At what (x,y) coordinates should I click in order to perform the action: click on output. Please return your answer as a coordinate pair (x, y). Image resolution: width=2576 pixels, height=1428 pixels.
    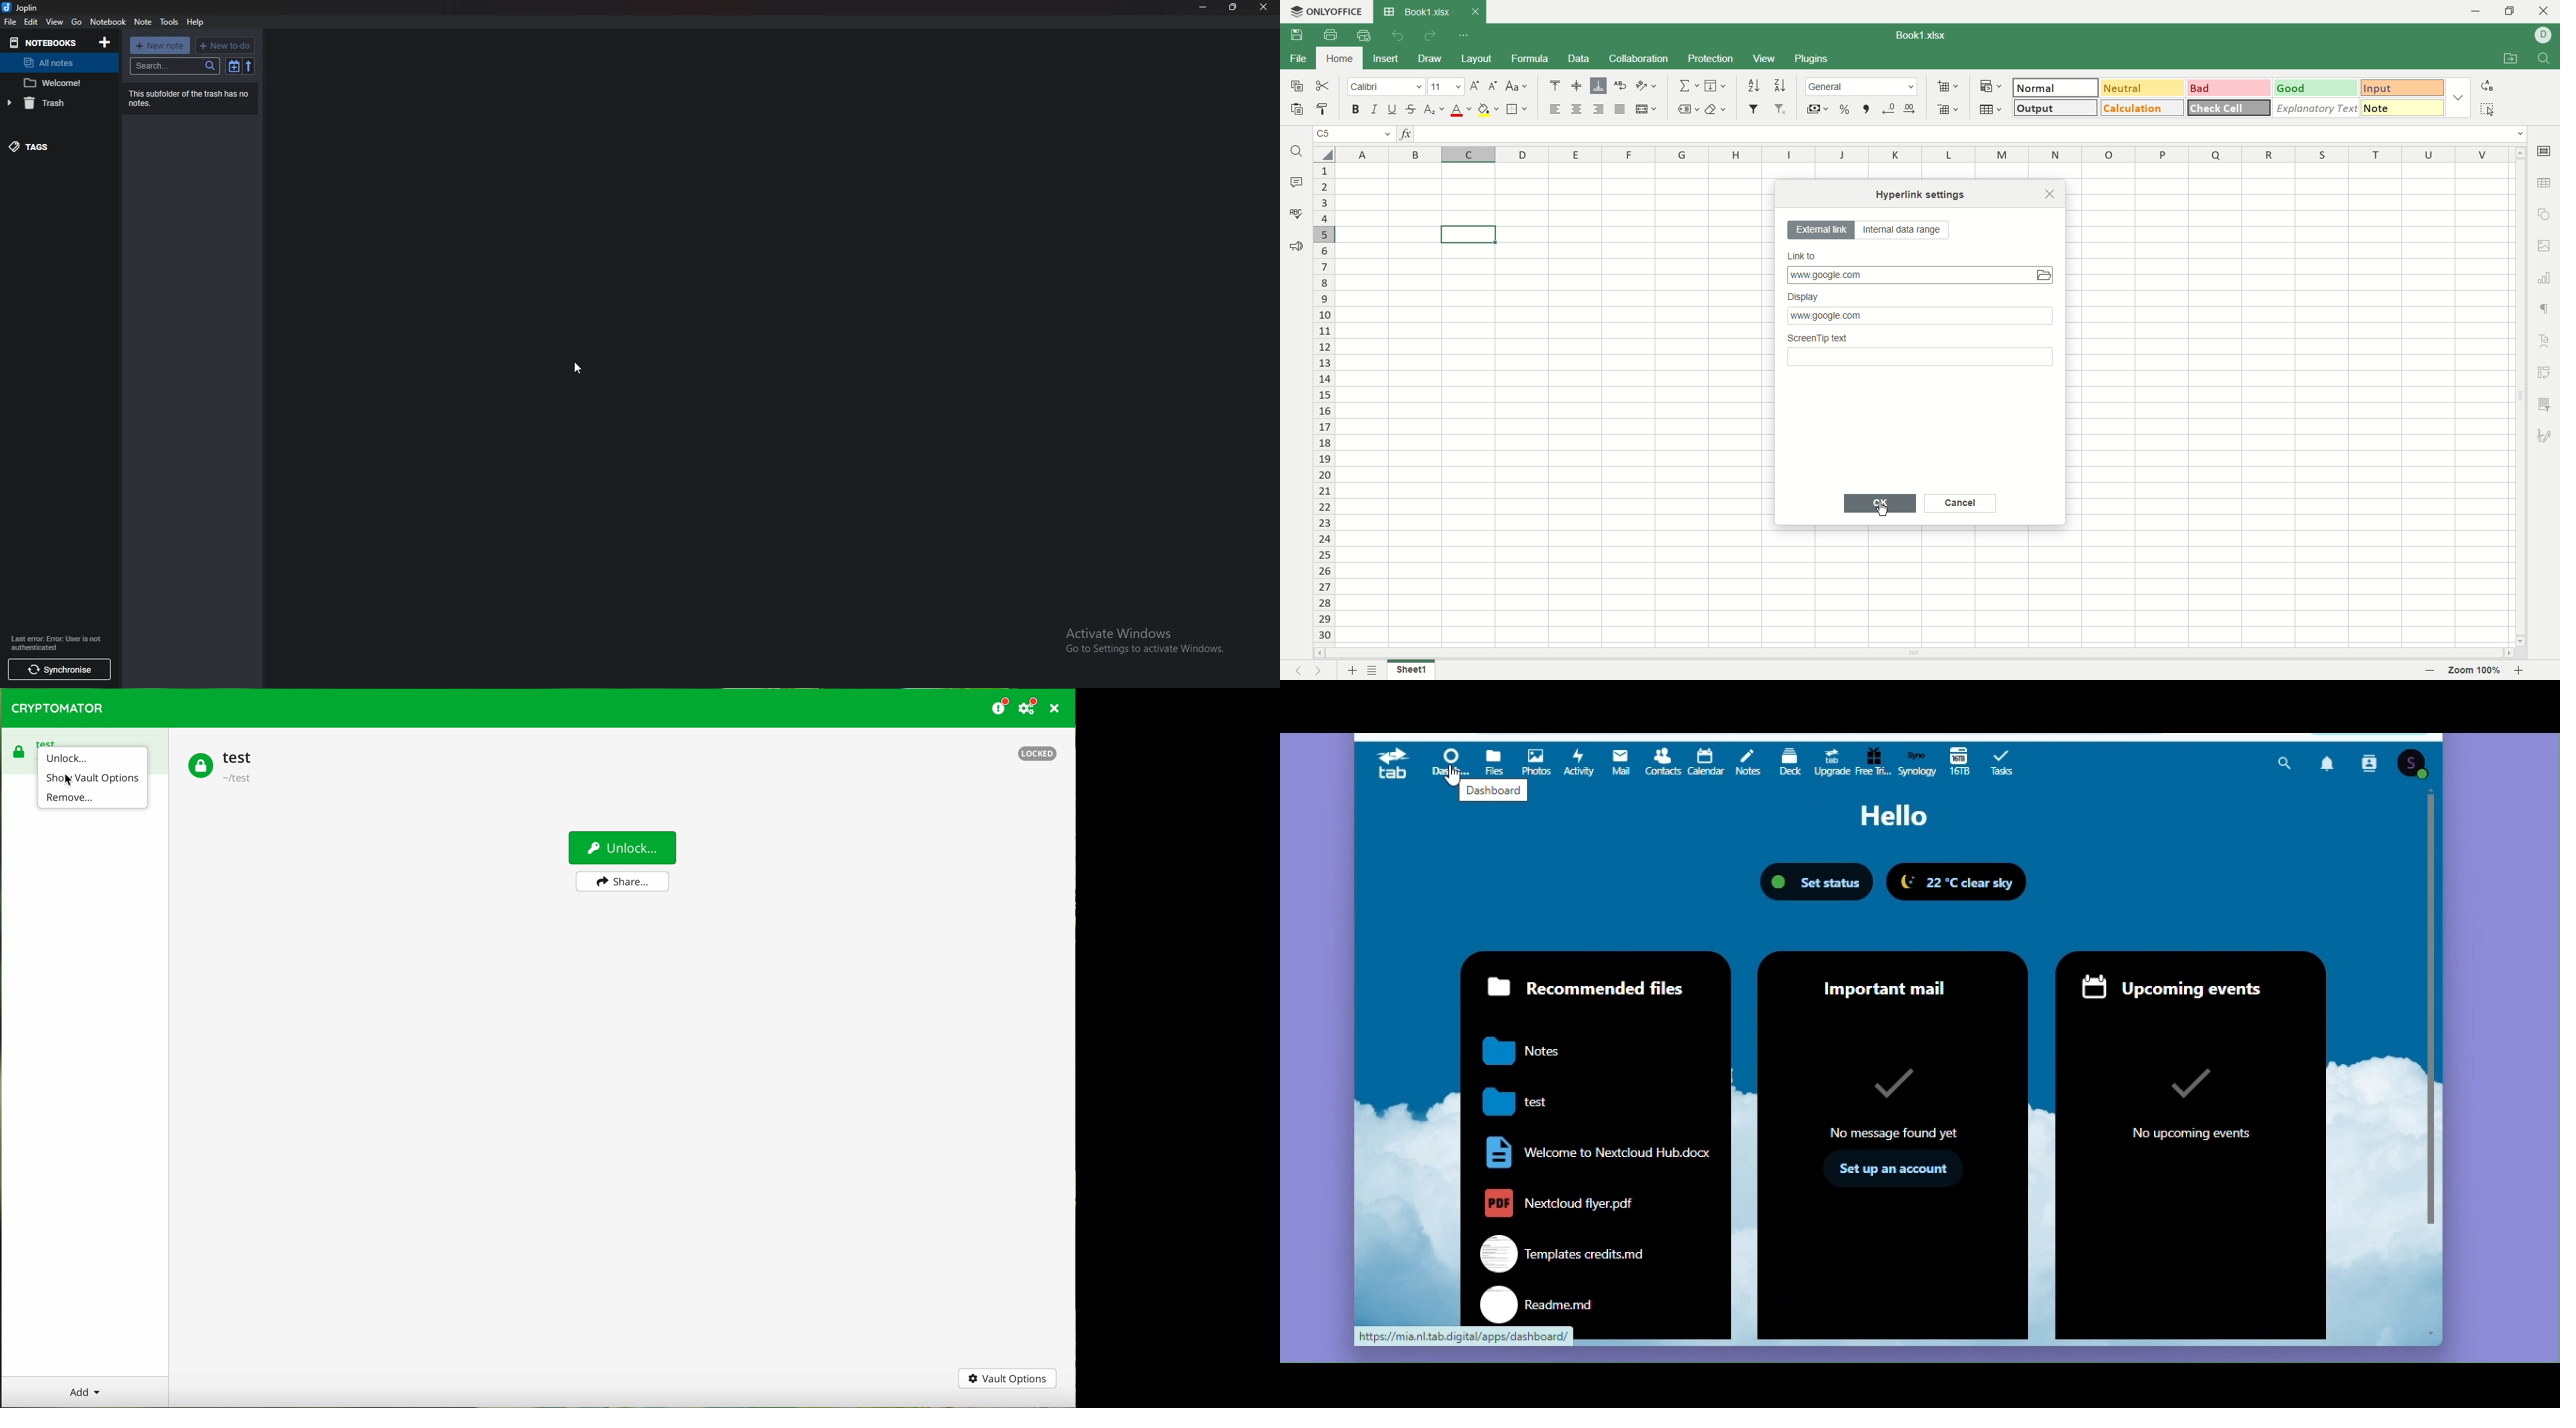
    Looking at the image, I should click on (2053, 107).